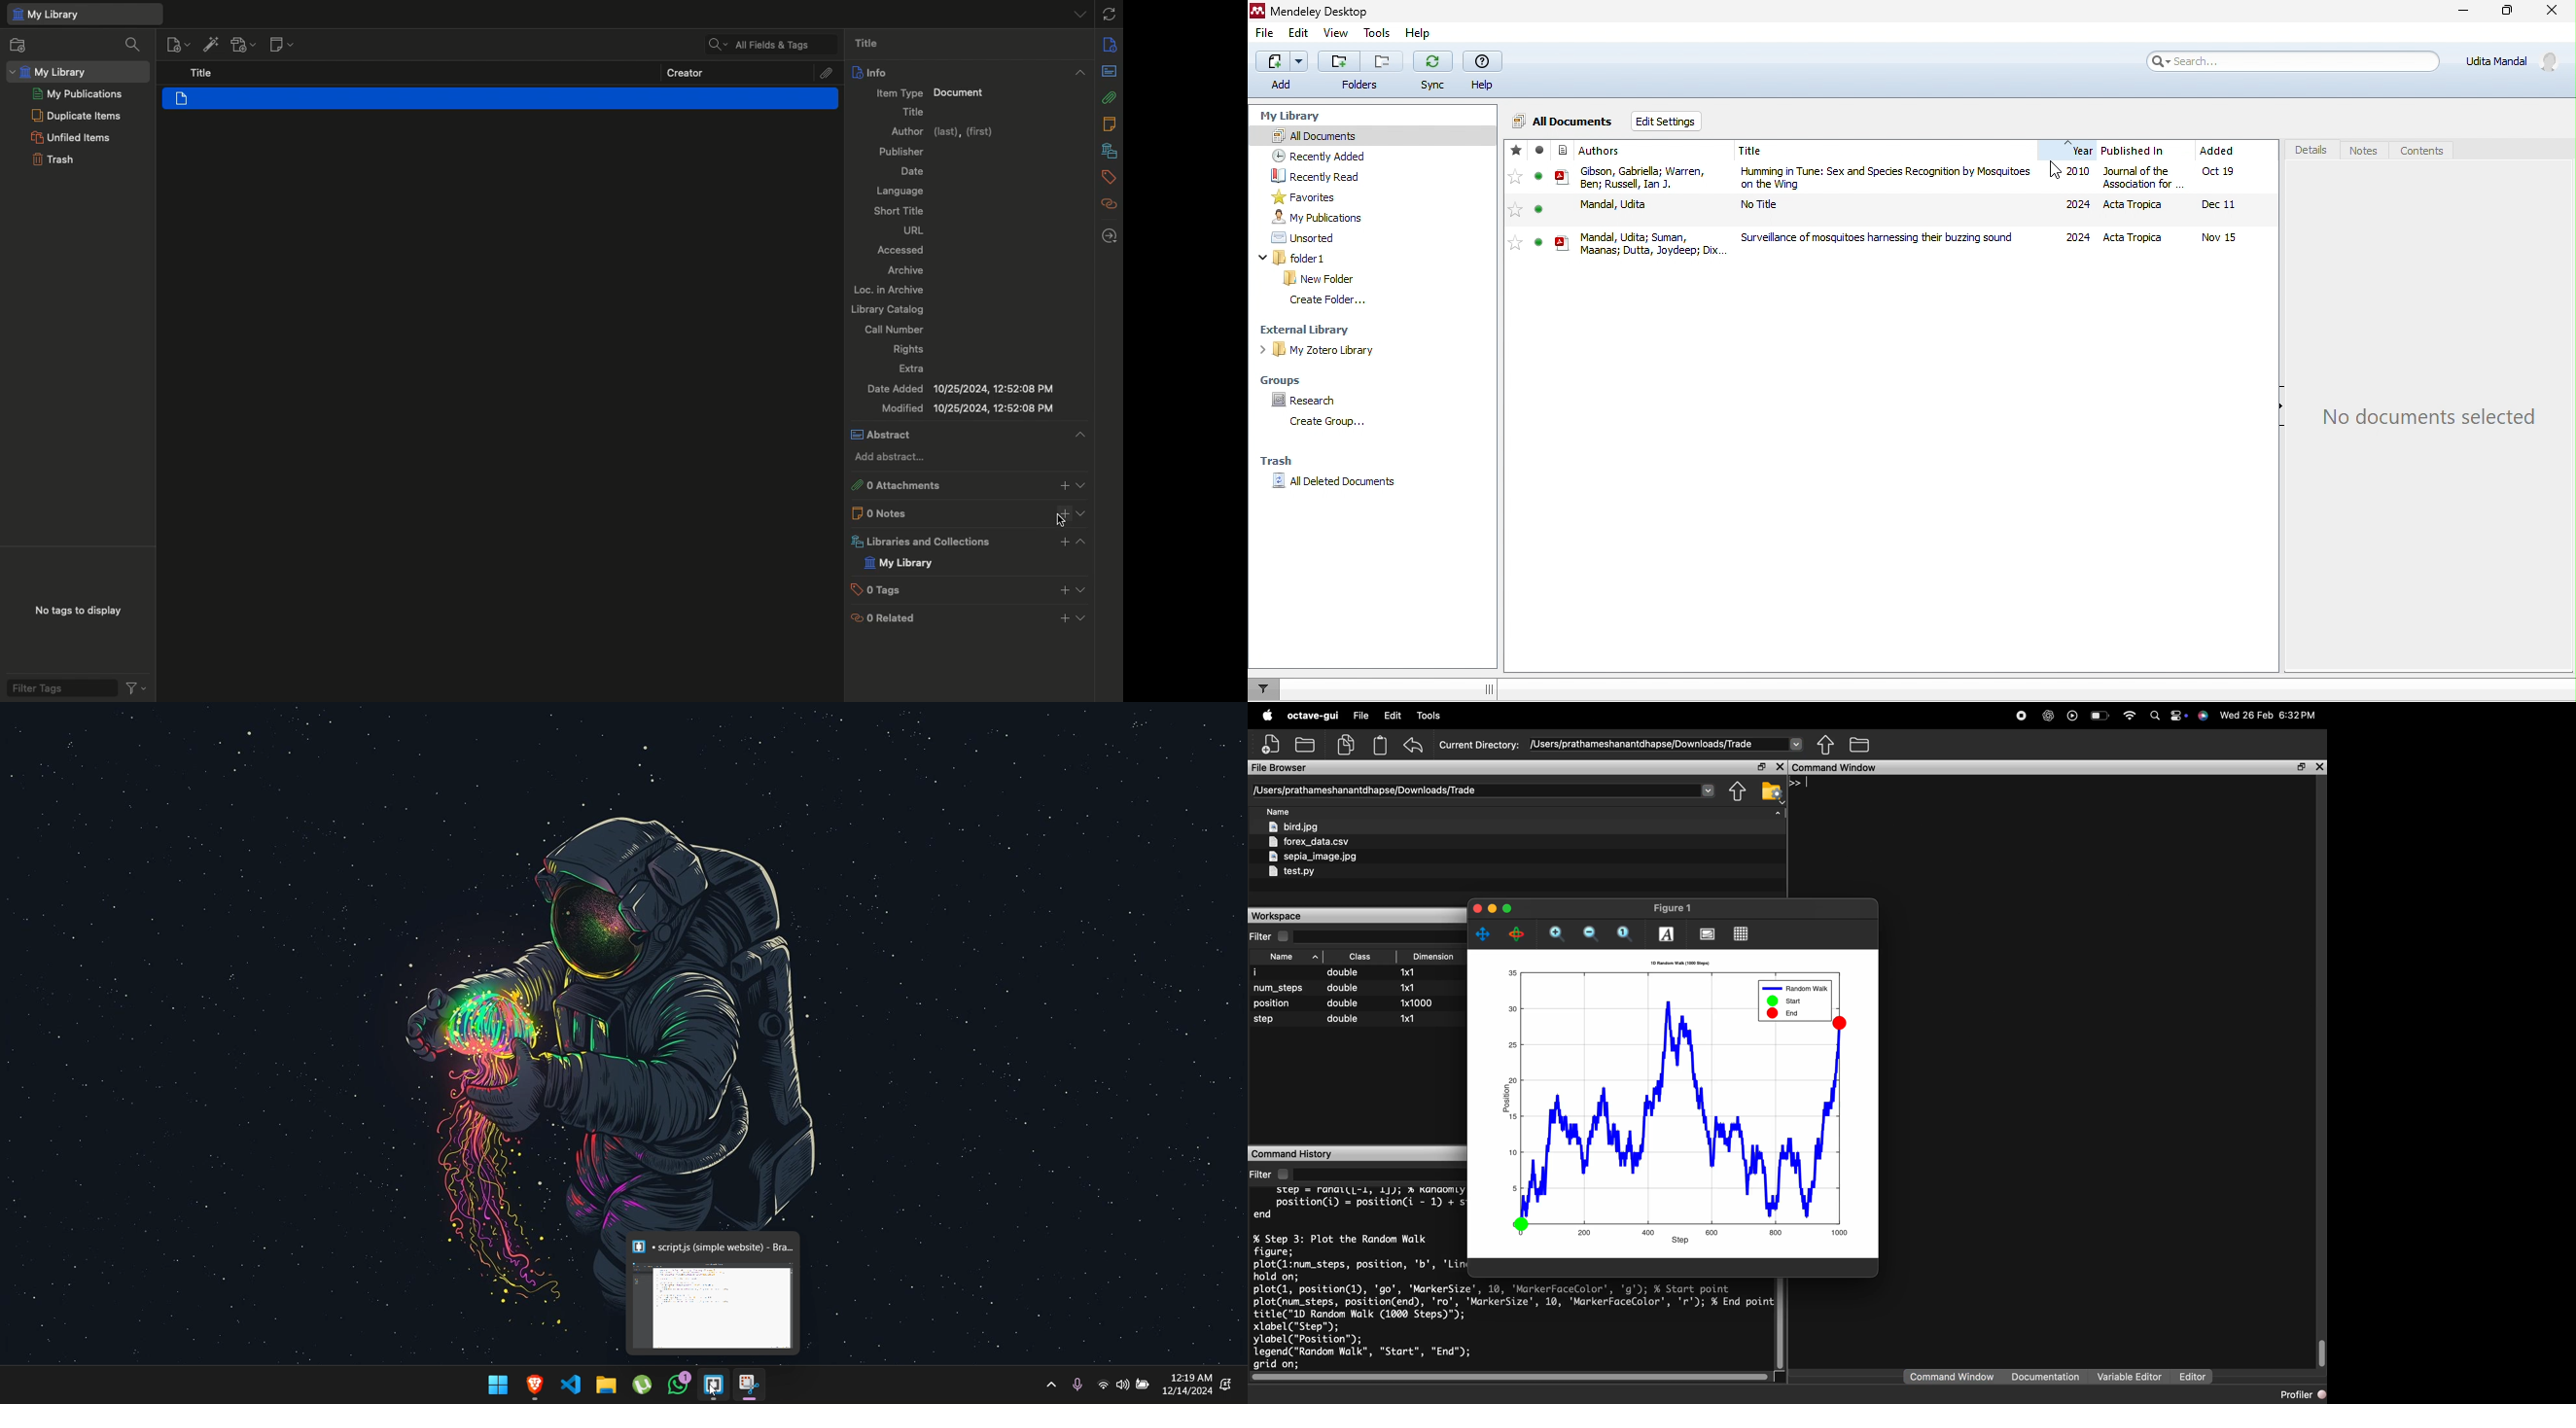 The width and height of the screenshot is (2576, 1428). What do you see at coordinates (898, 563) in the screenshot?
I see `My library` at bounding box center [898, 563].